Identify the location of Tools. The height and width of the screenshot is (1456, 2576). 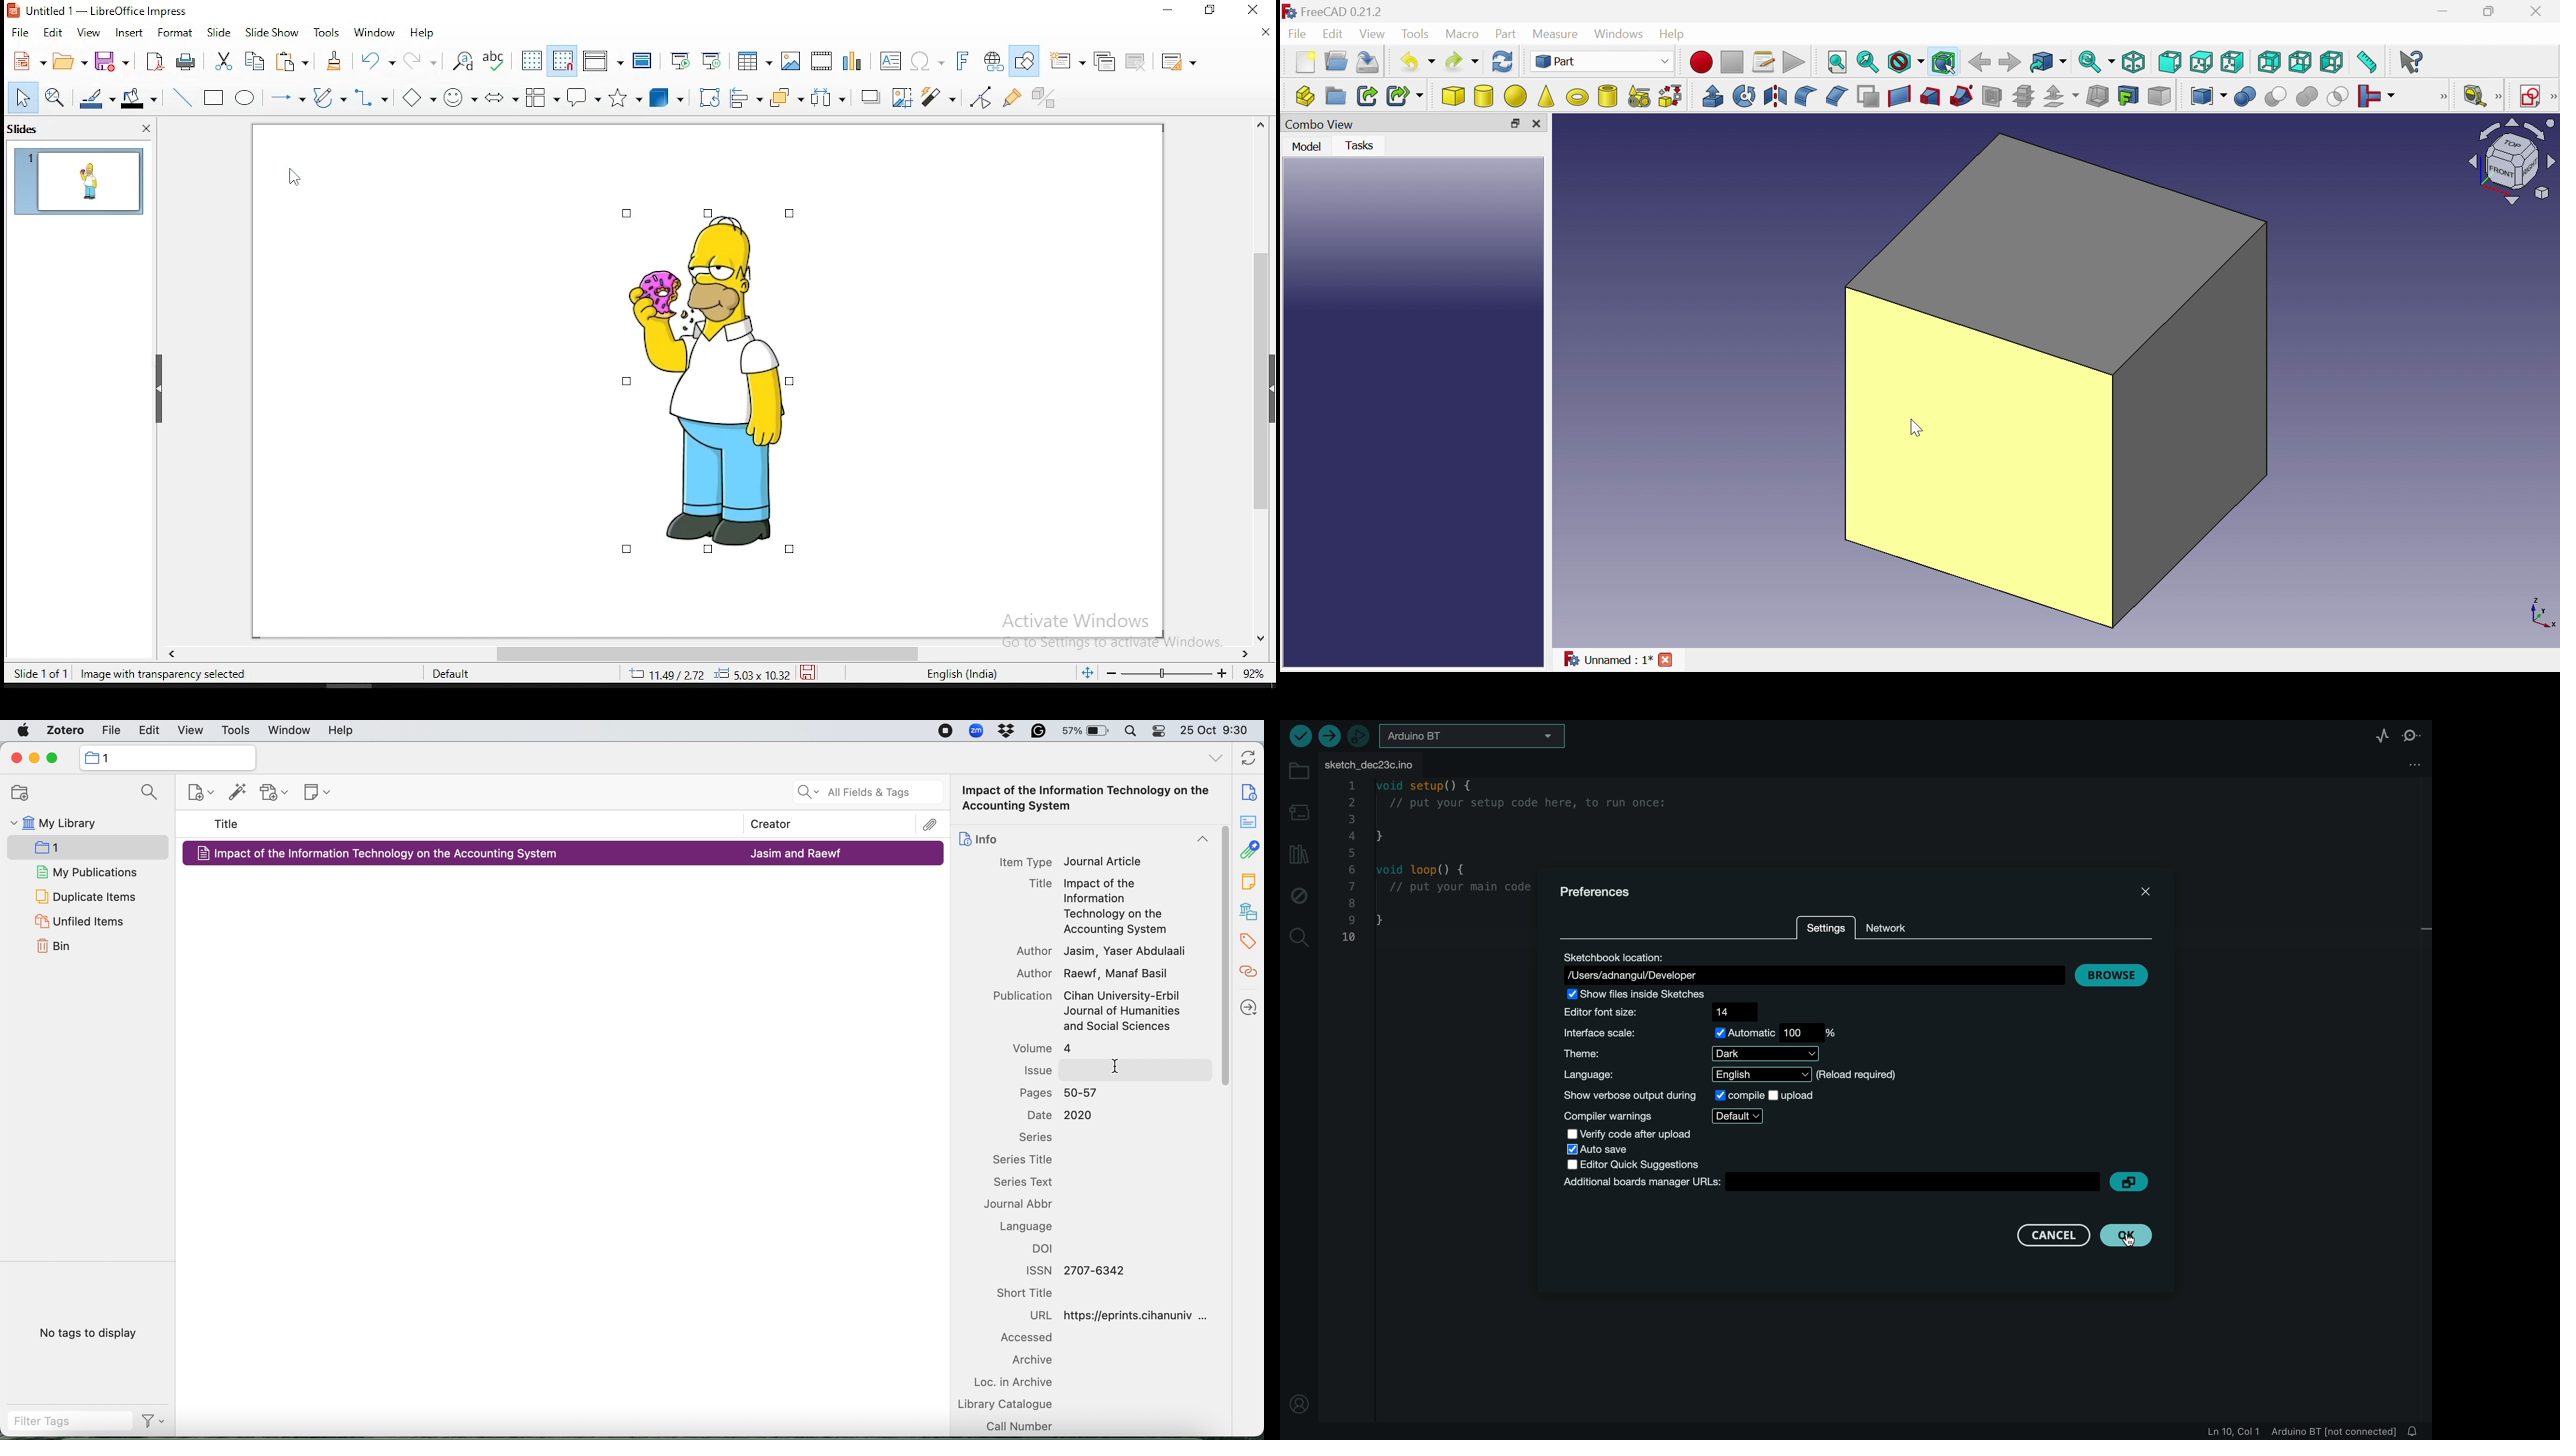
(1415, 35).